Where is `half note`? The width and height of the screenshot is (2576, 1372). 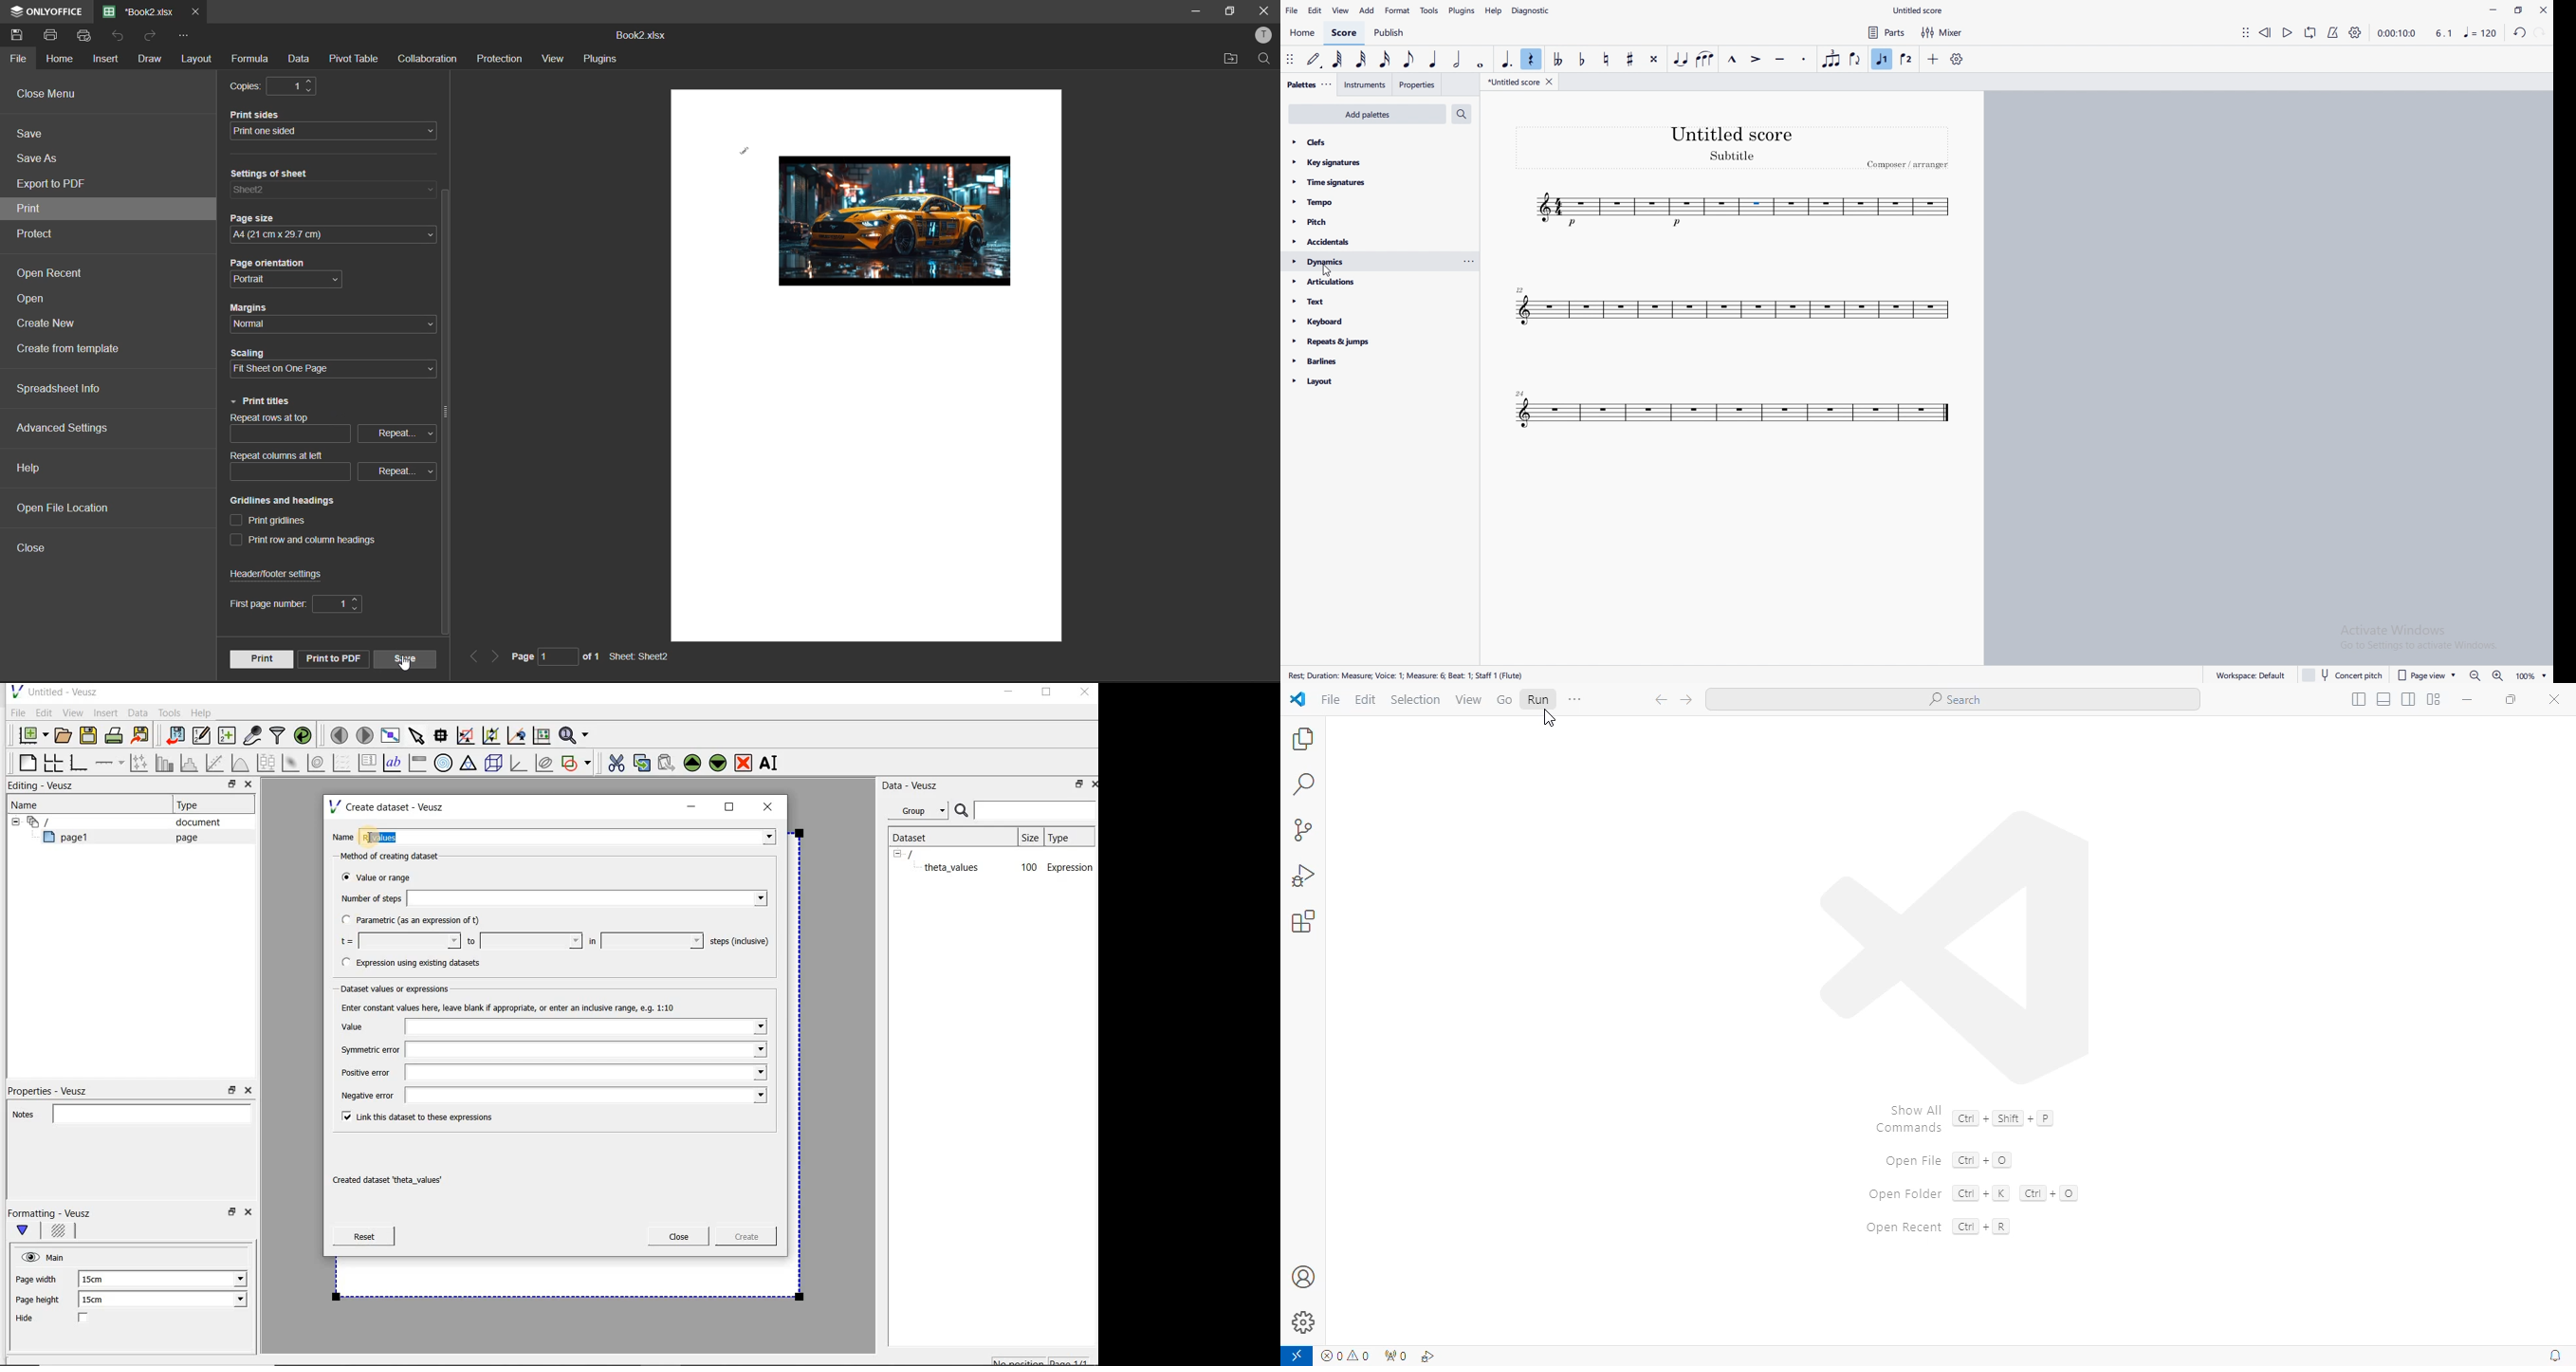
half note is located at coordinates (1459, 58).